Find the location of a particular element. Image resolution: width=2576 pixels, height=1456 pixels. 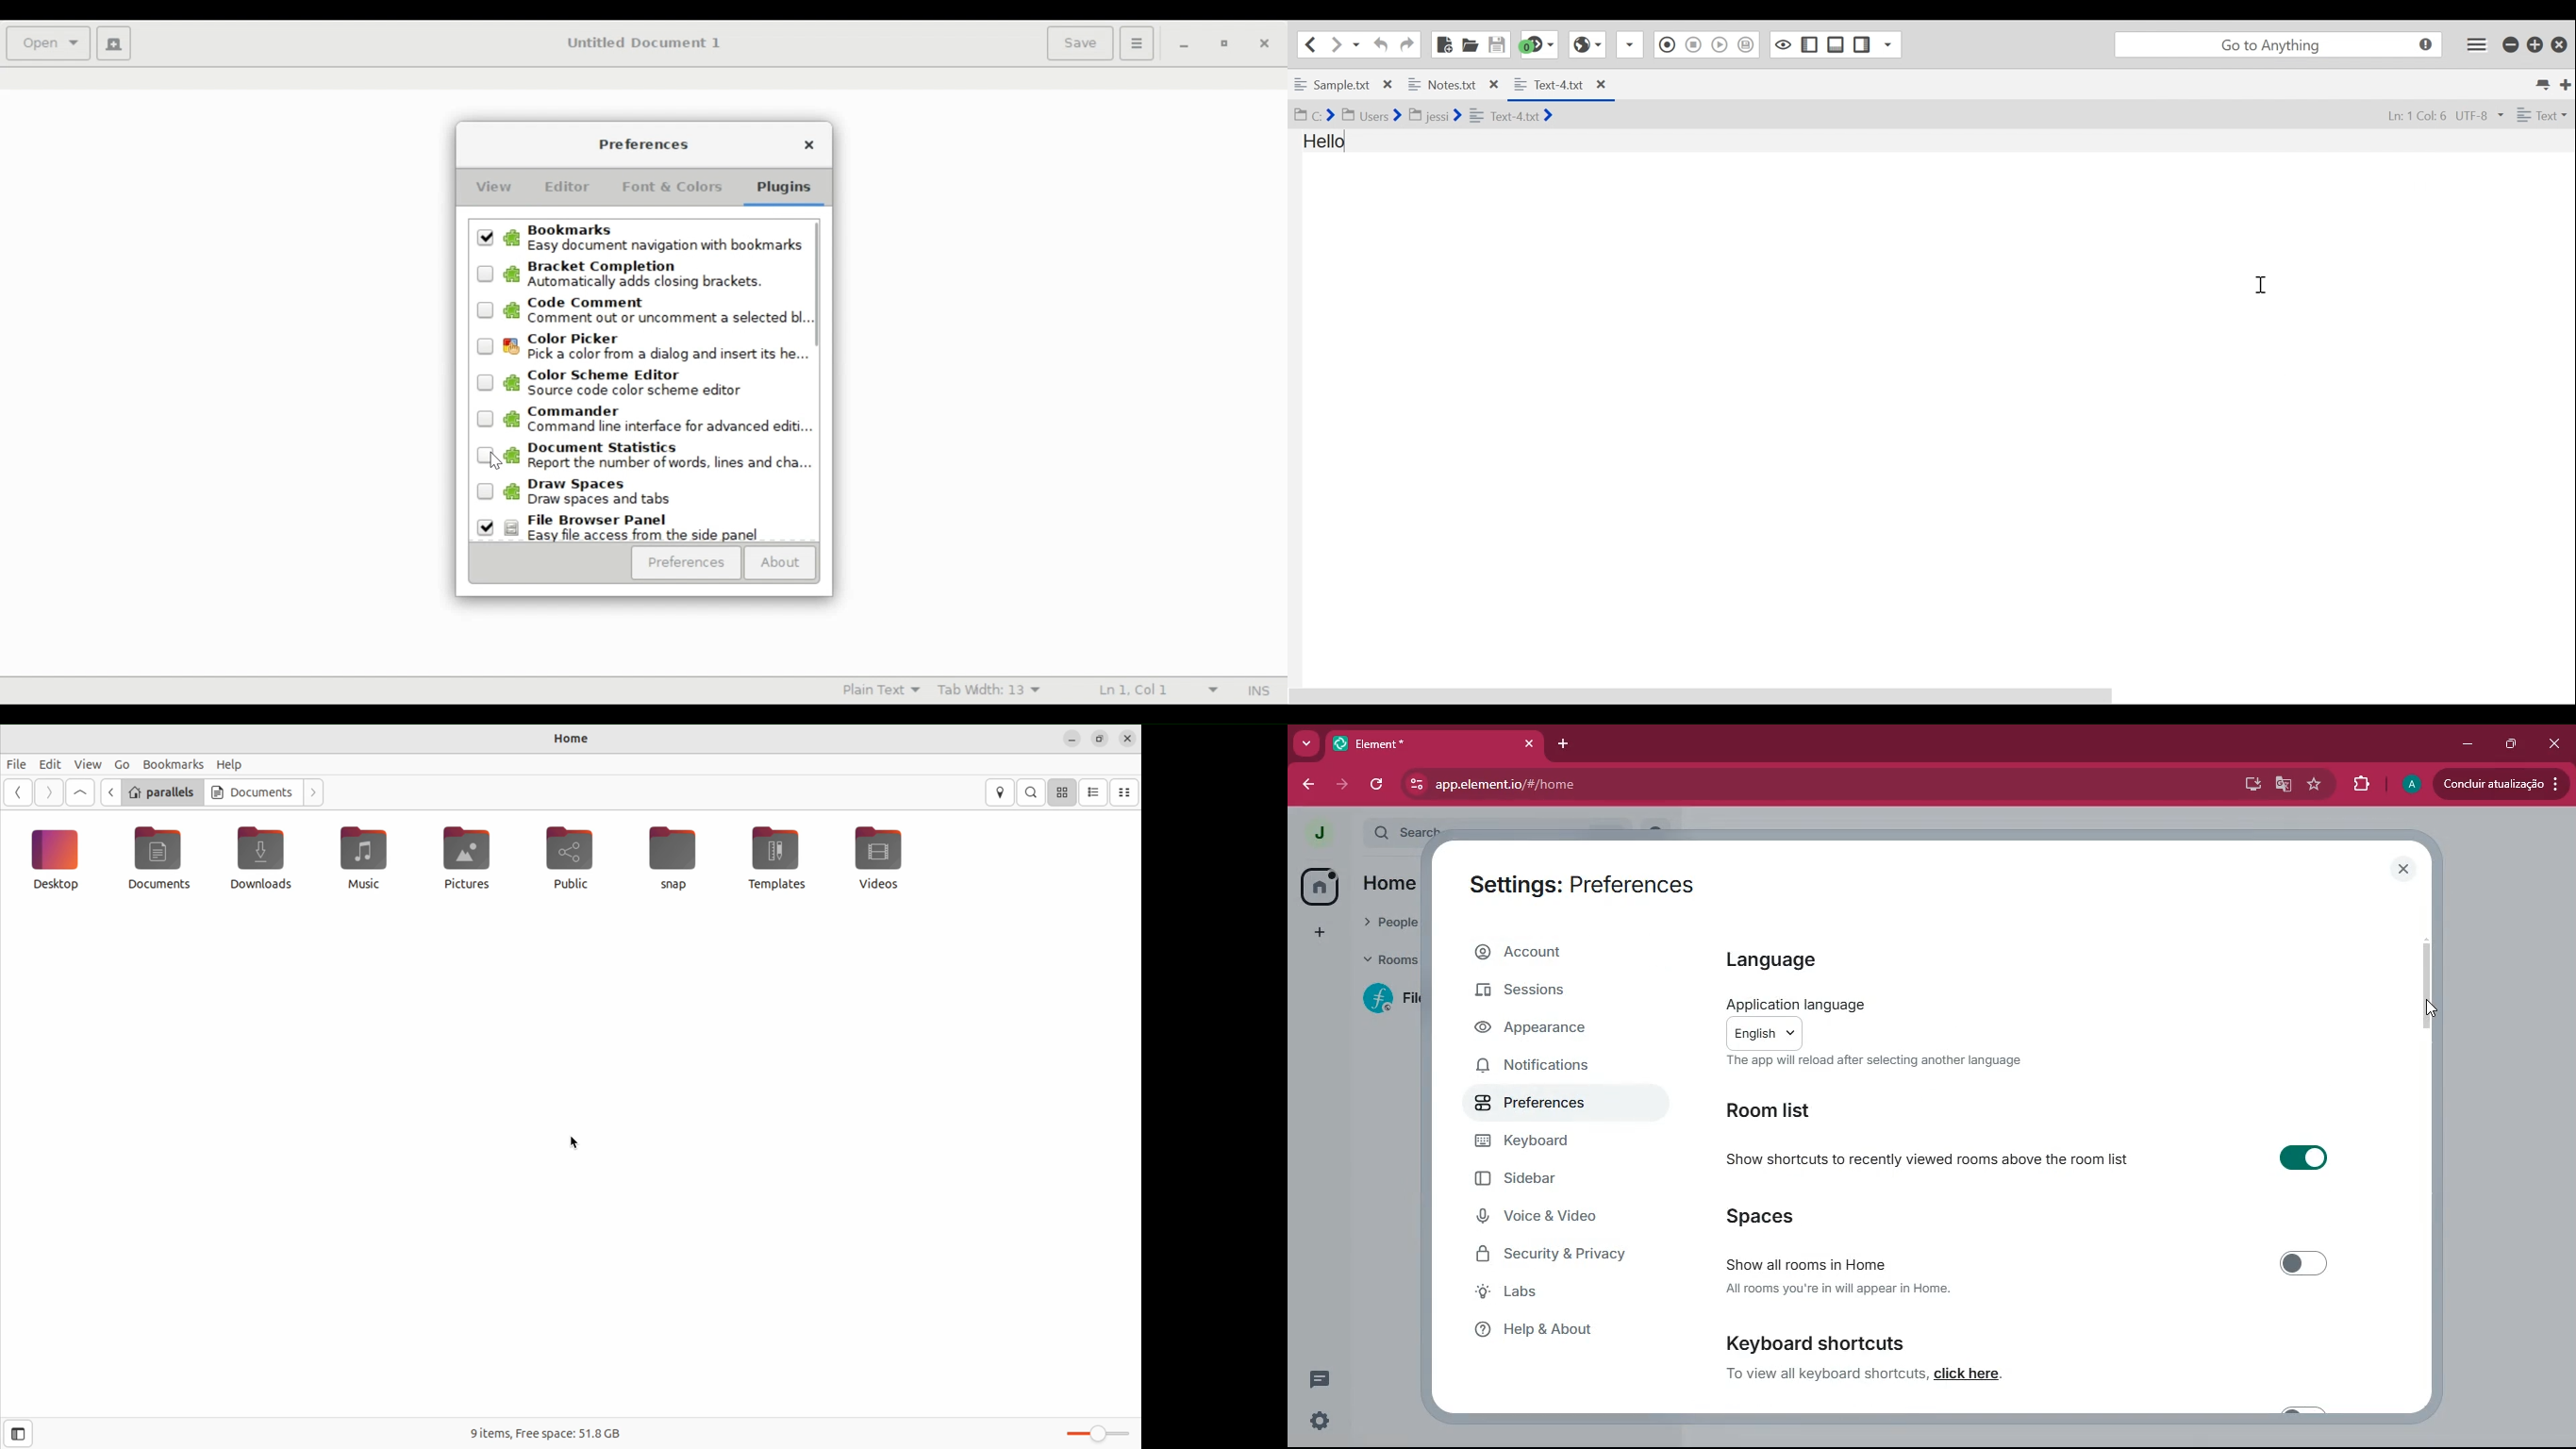

Cursor is located at coordinates (496, 463).